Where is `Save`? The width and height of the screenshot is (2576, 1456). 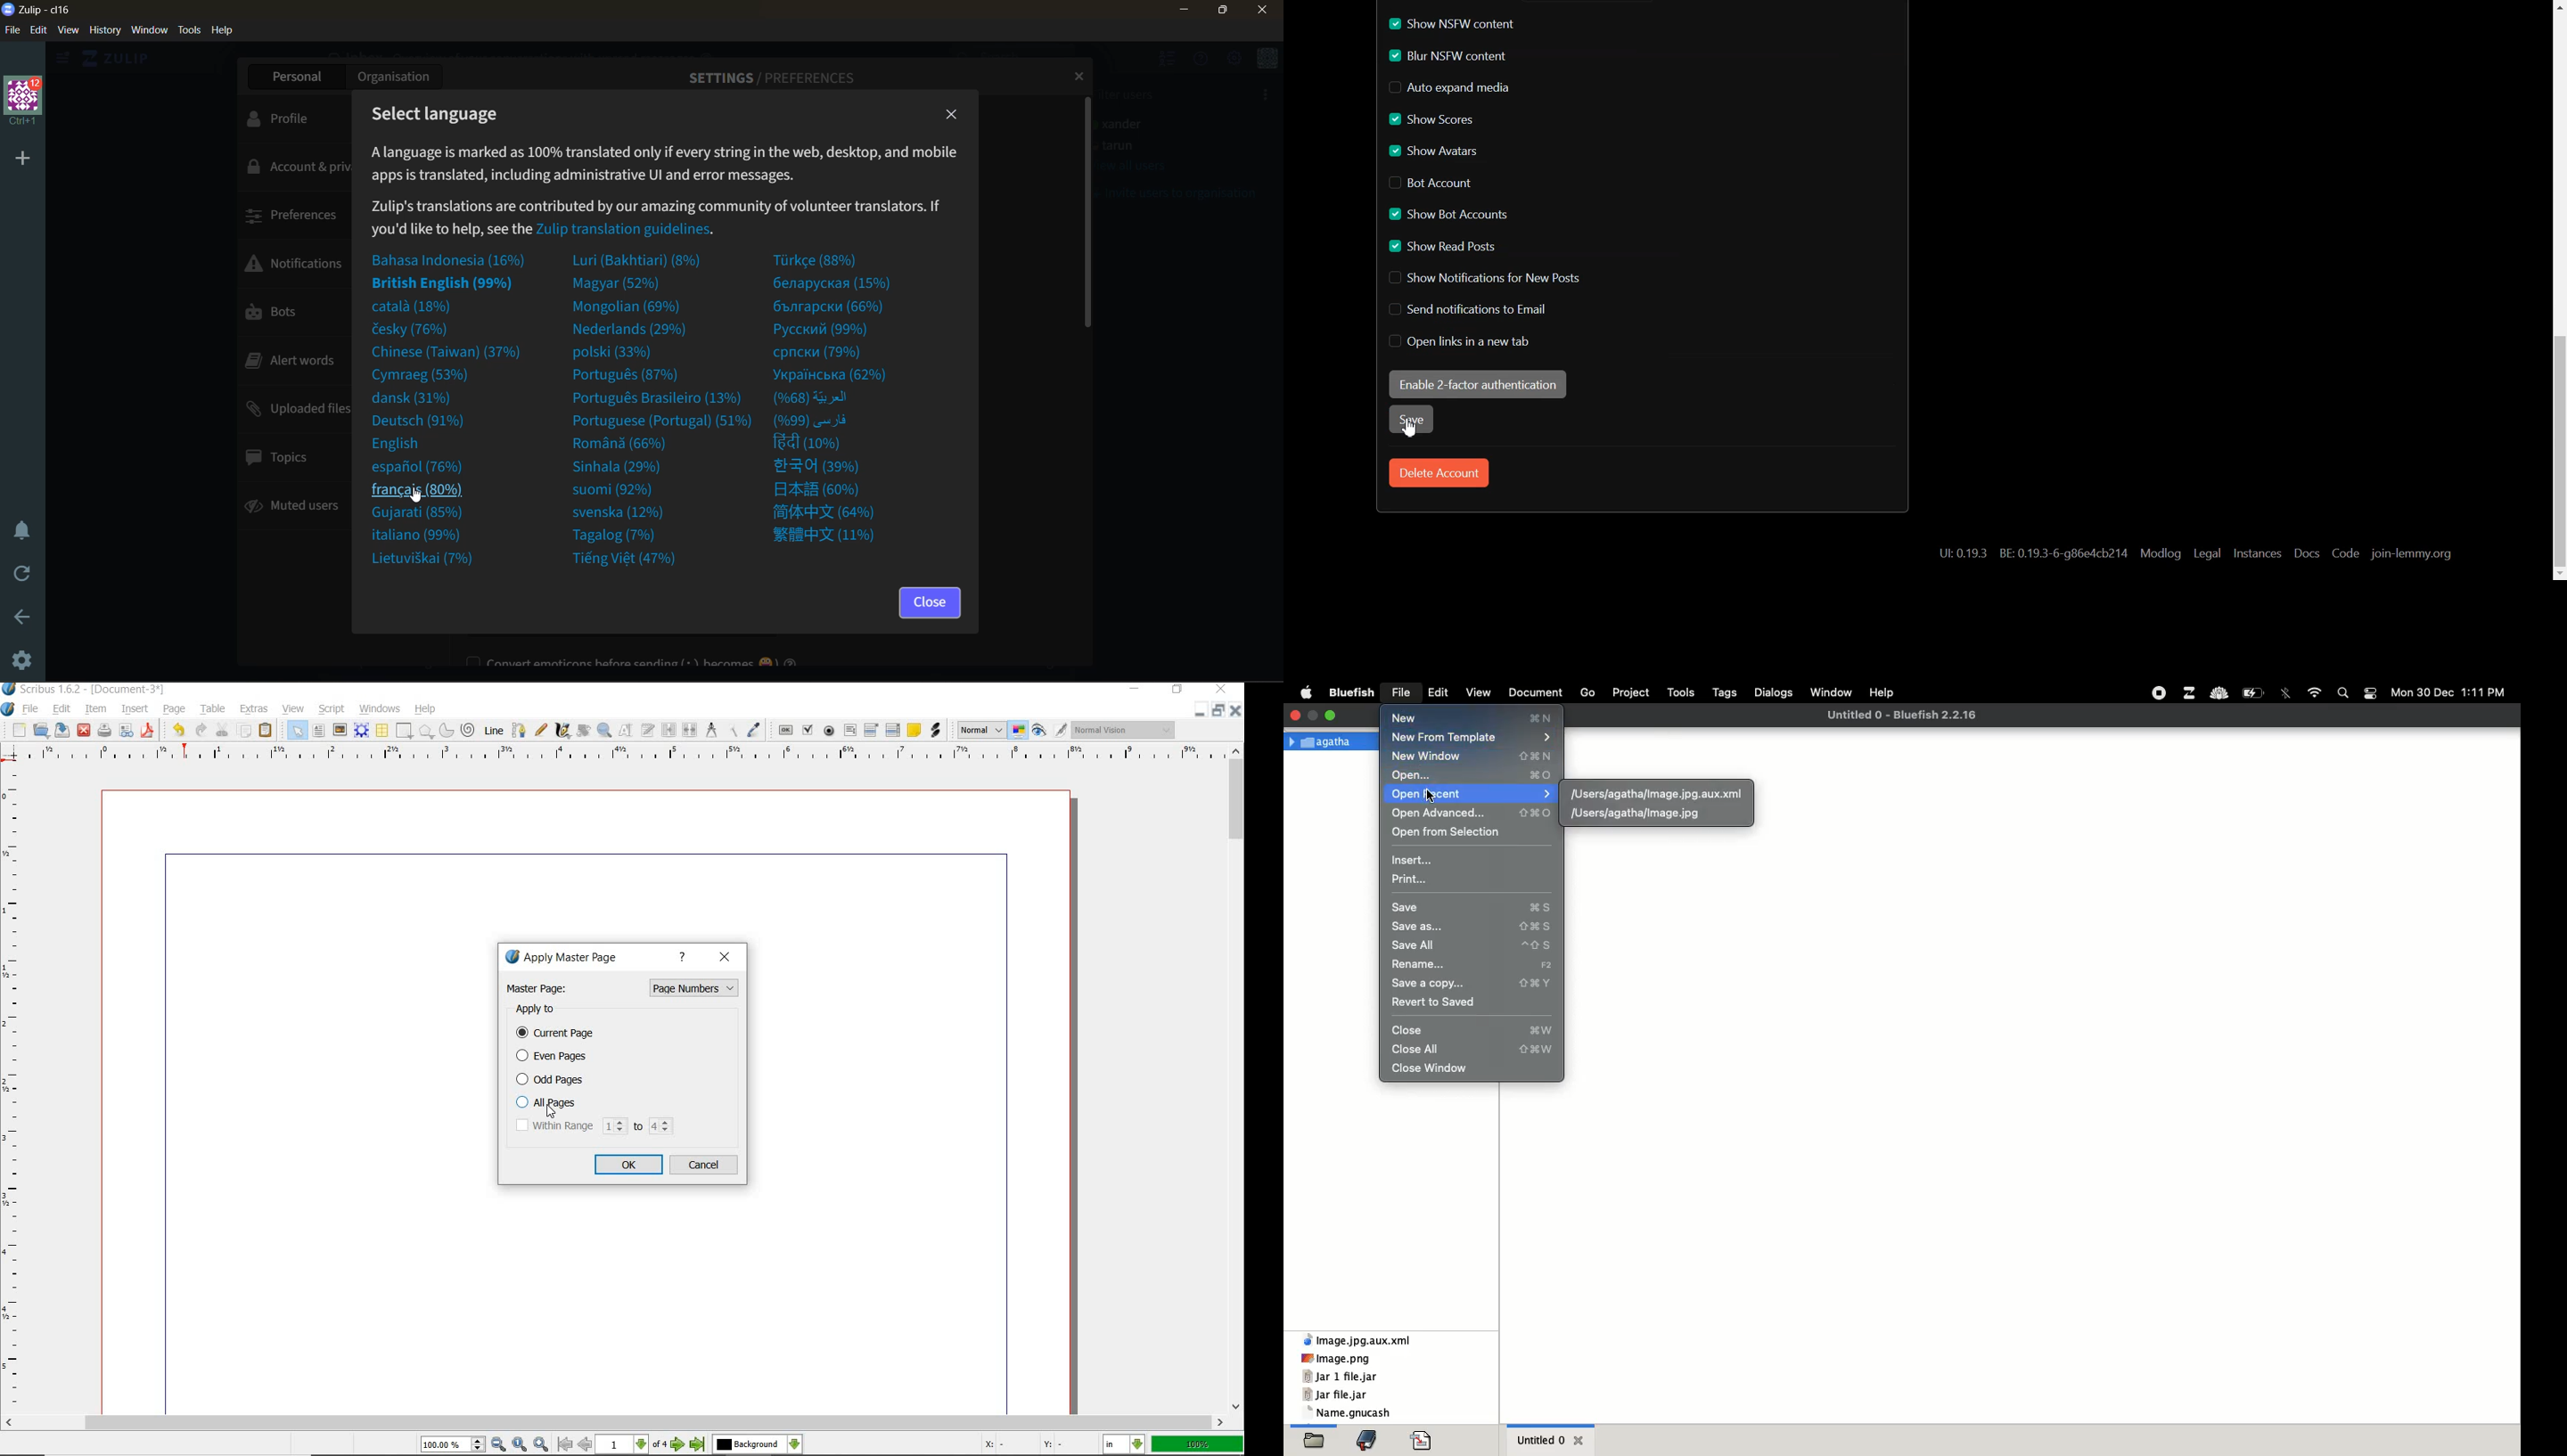
Save is located at coordinates (1417, 421).